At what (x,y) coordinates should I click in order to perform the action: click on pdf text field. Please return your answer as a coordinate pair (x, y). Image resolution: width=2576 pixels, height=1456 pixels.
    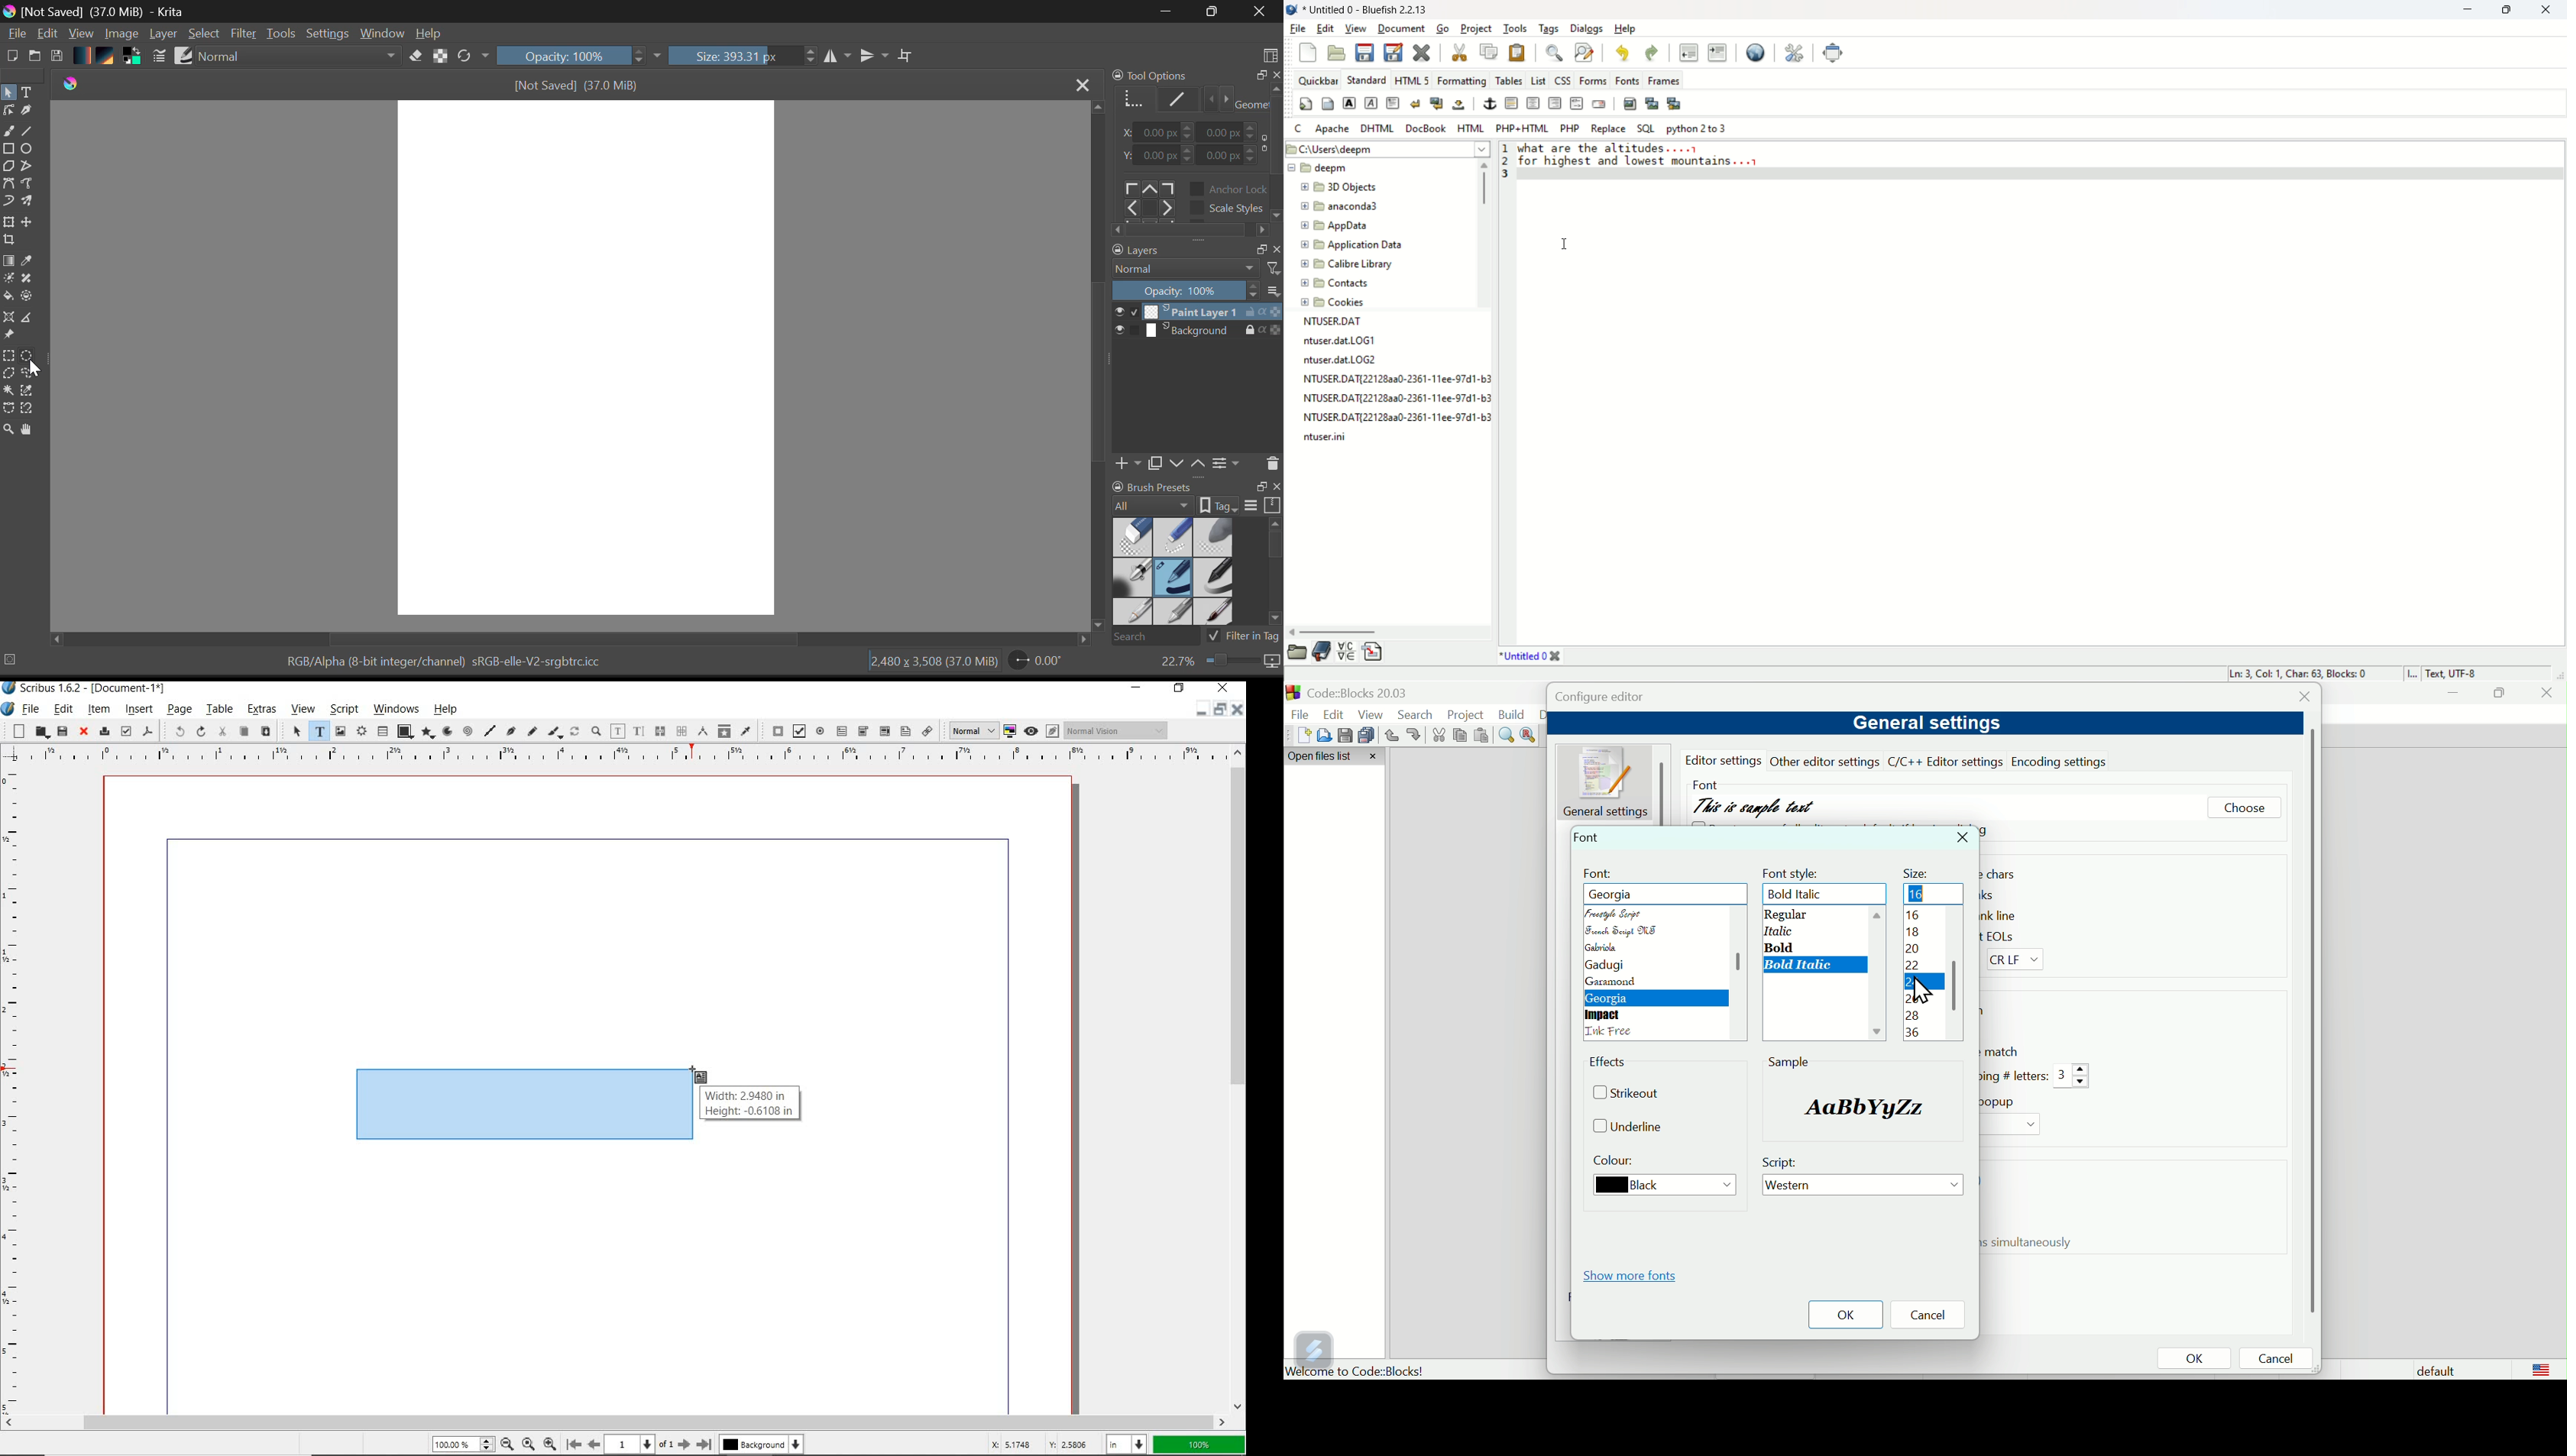
    Looking at the image, I should click on (841, 730).